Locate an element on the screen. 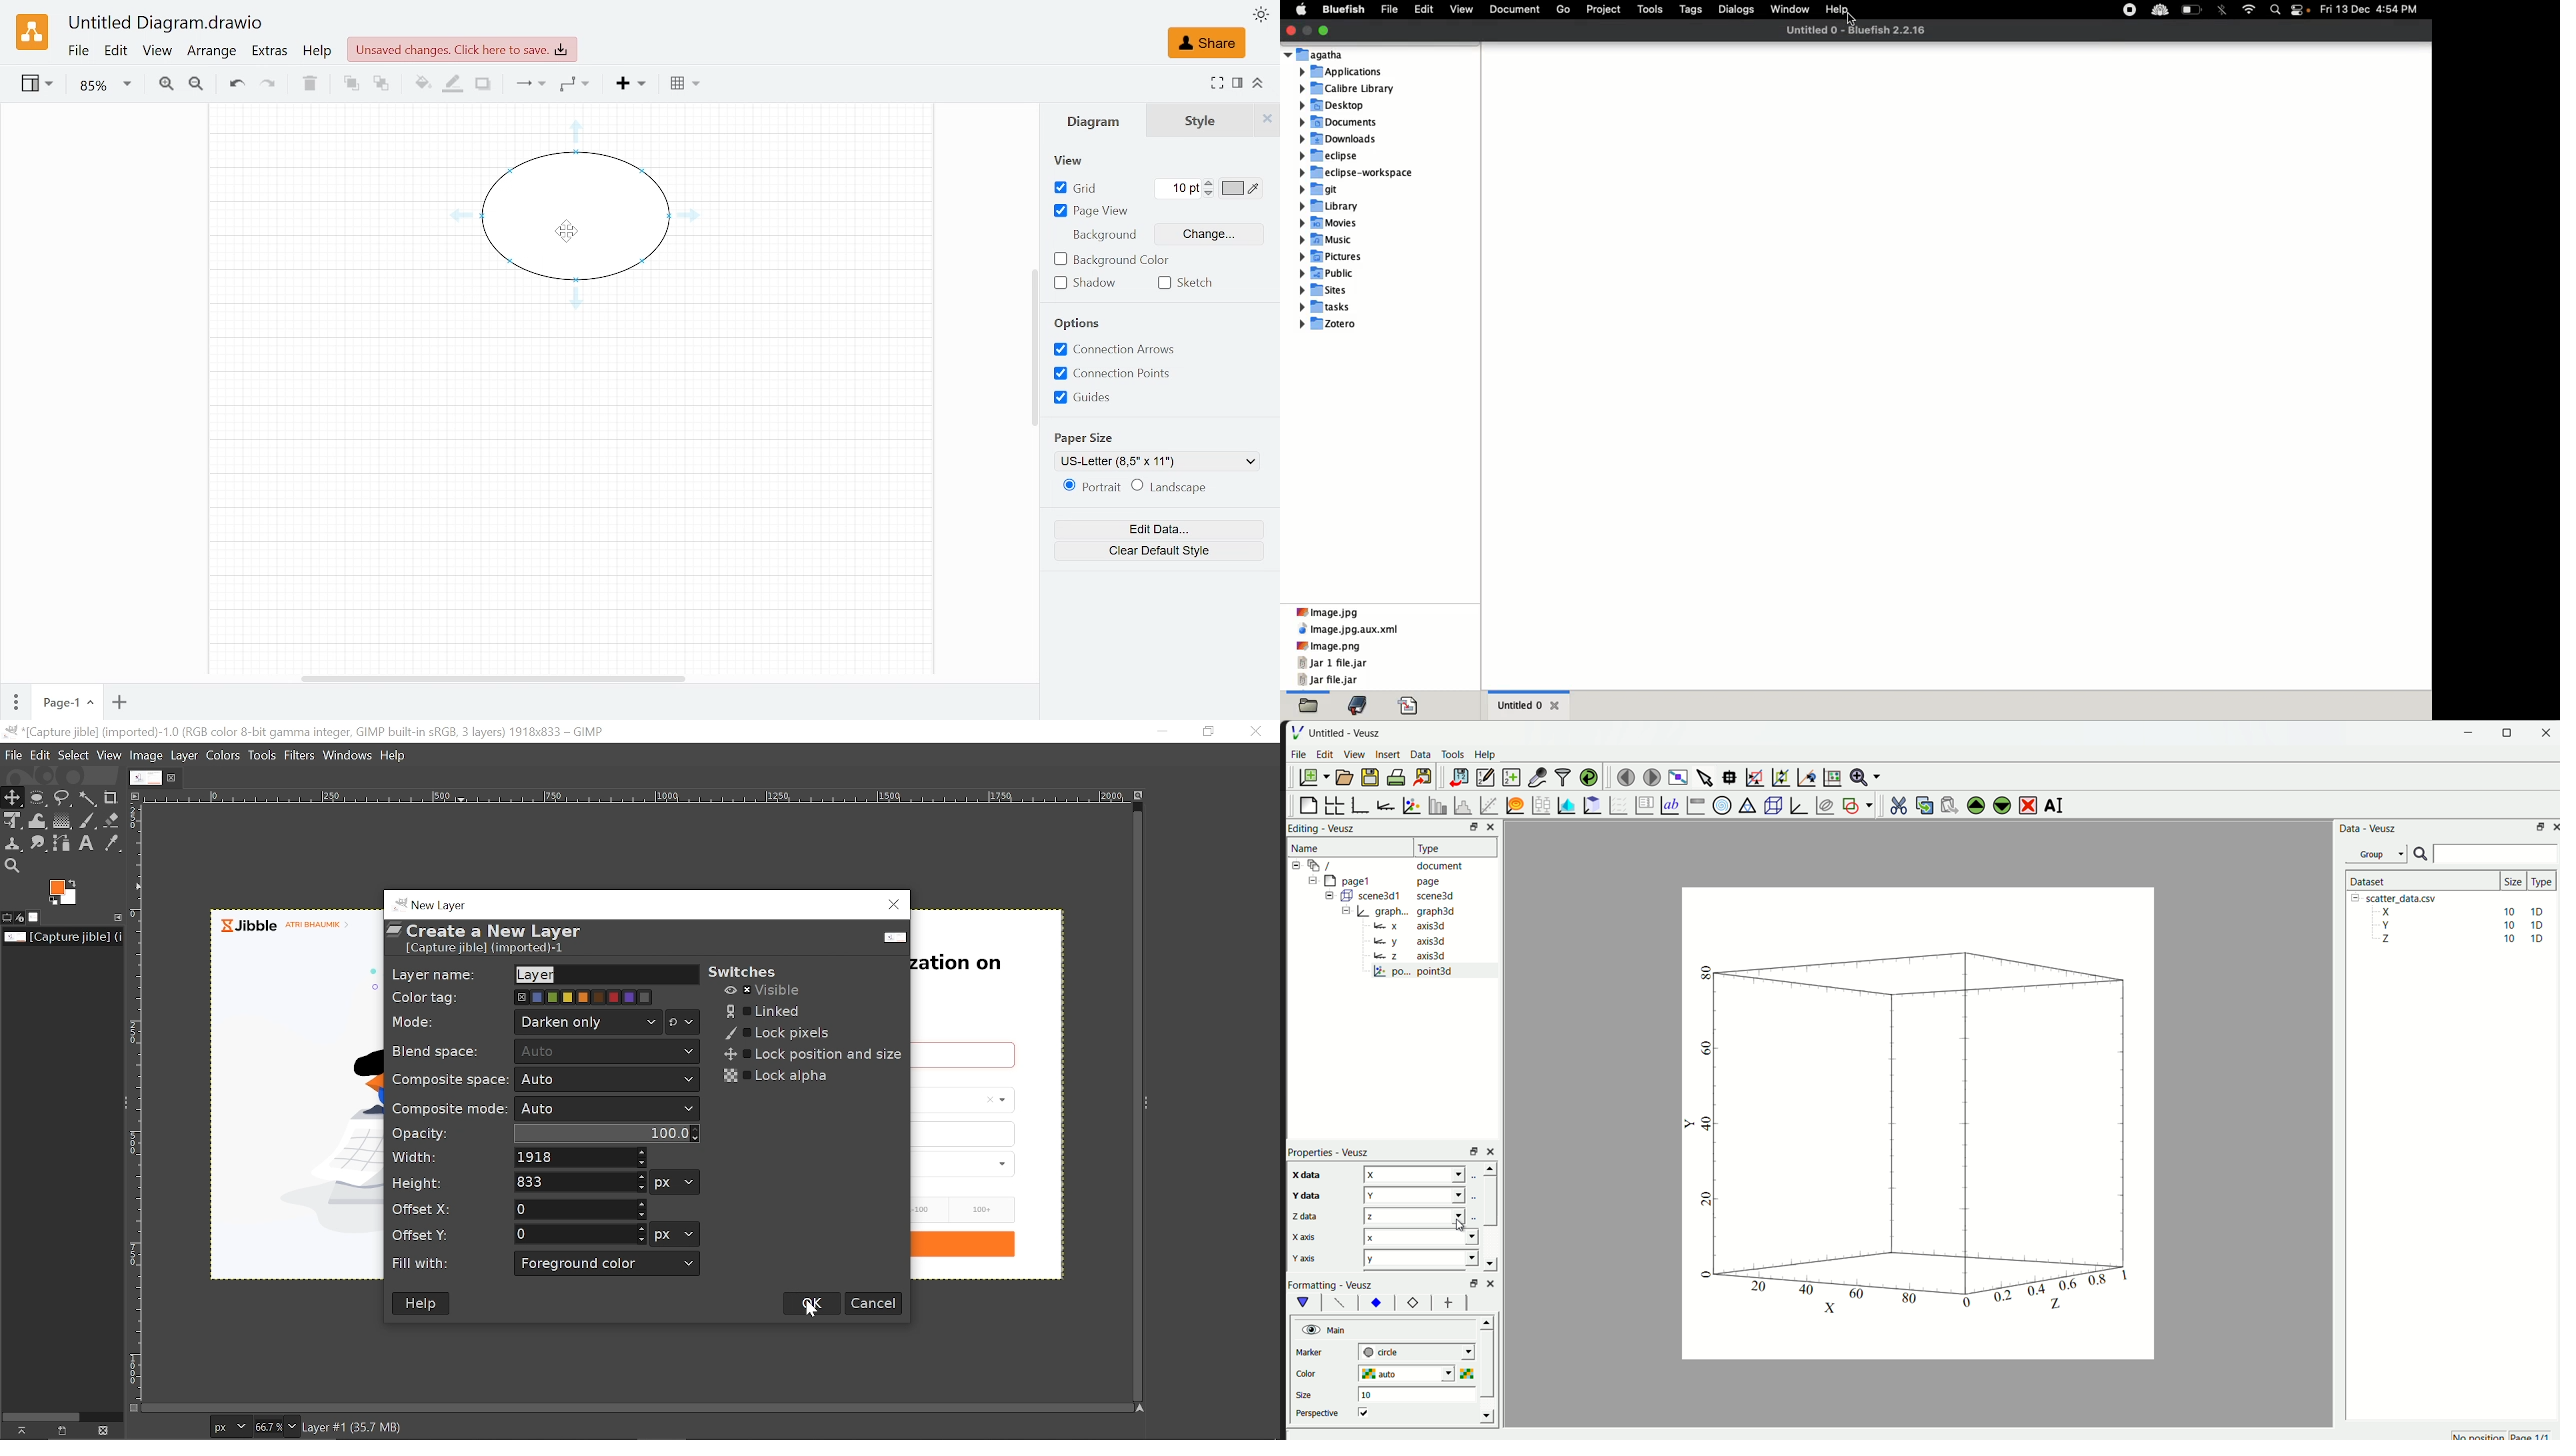 The height and width of the screenshot is (1456, 2576). Help is located at coordinates (1838, 8).